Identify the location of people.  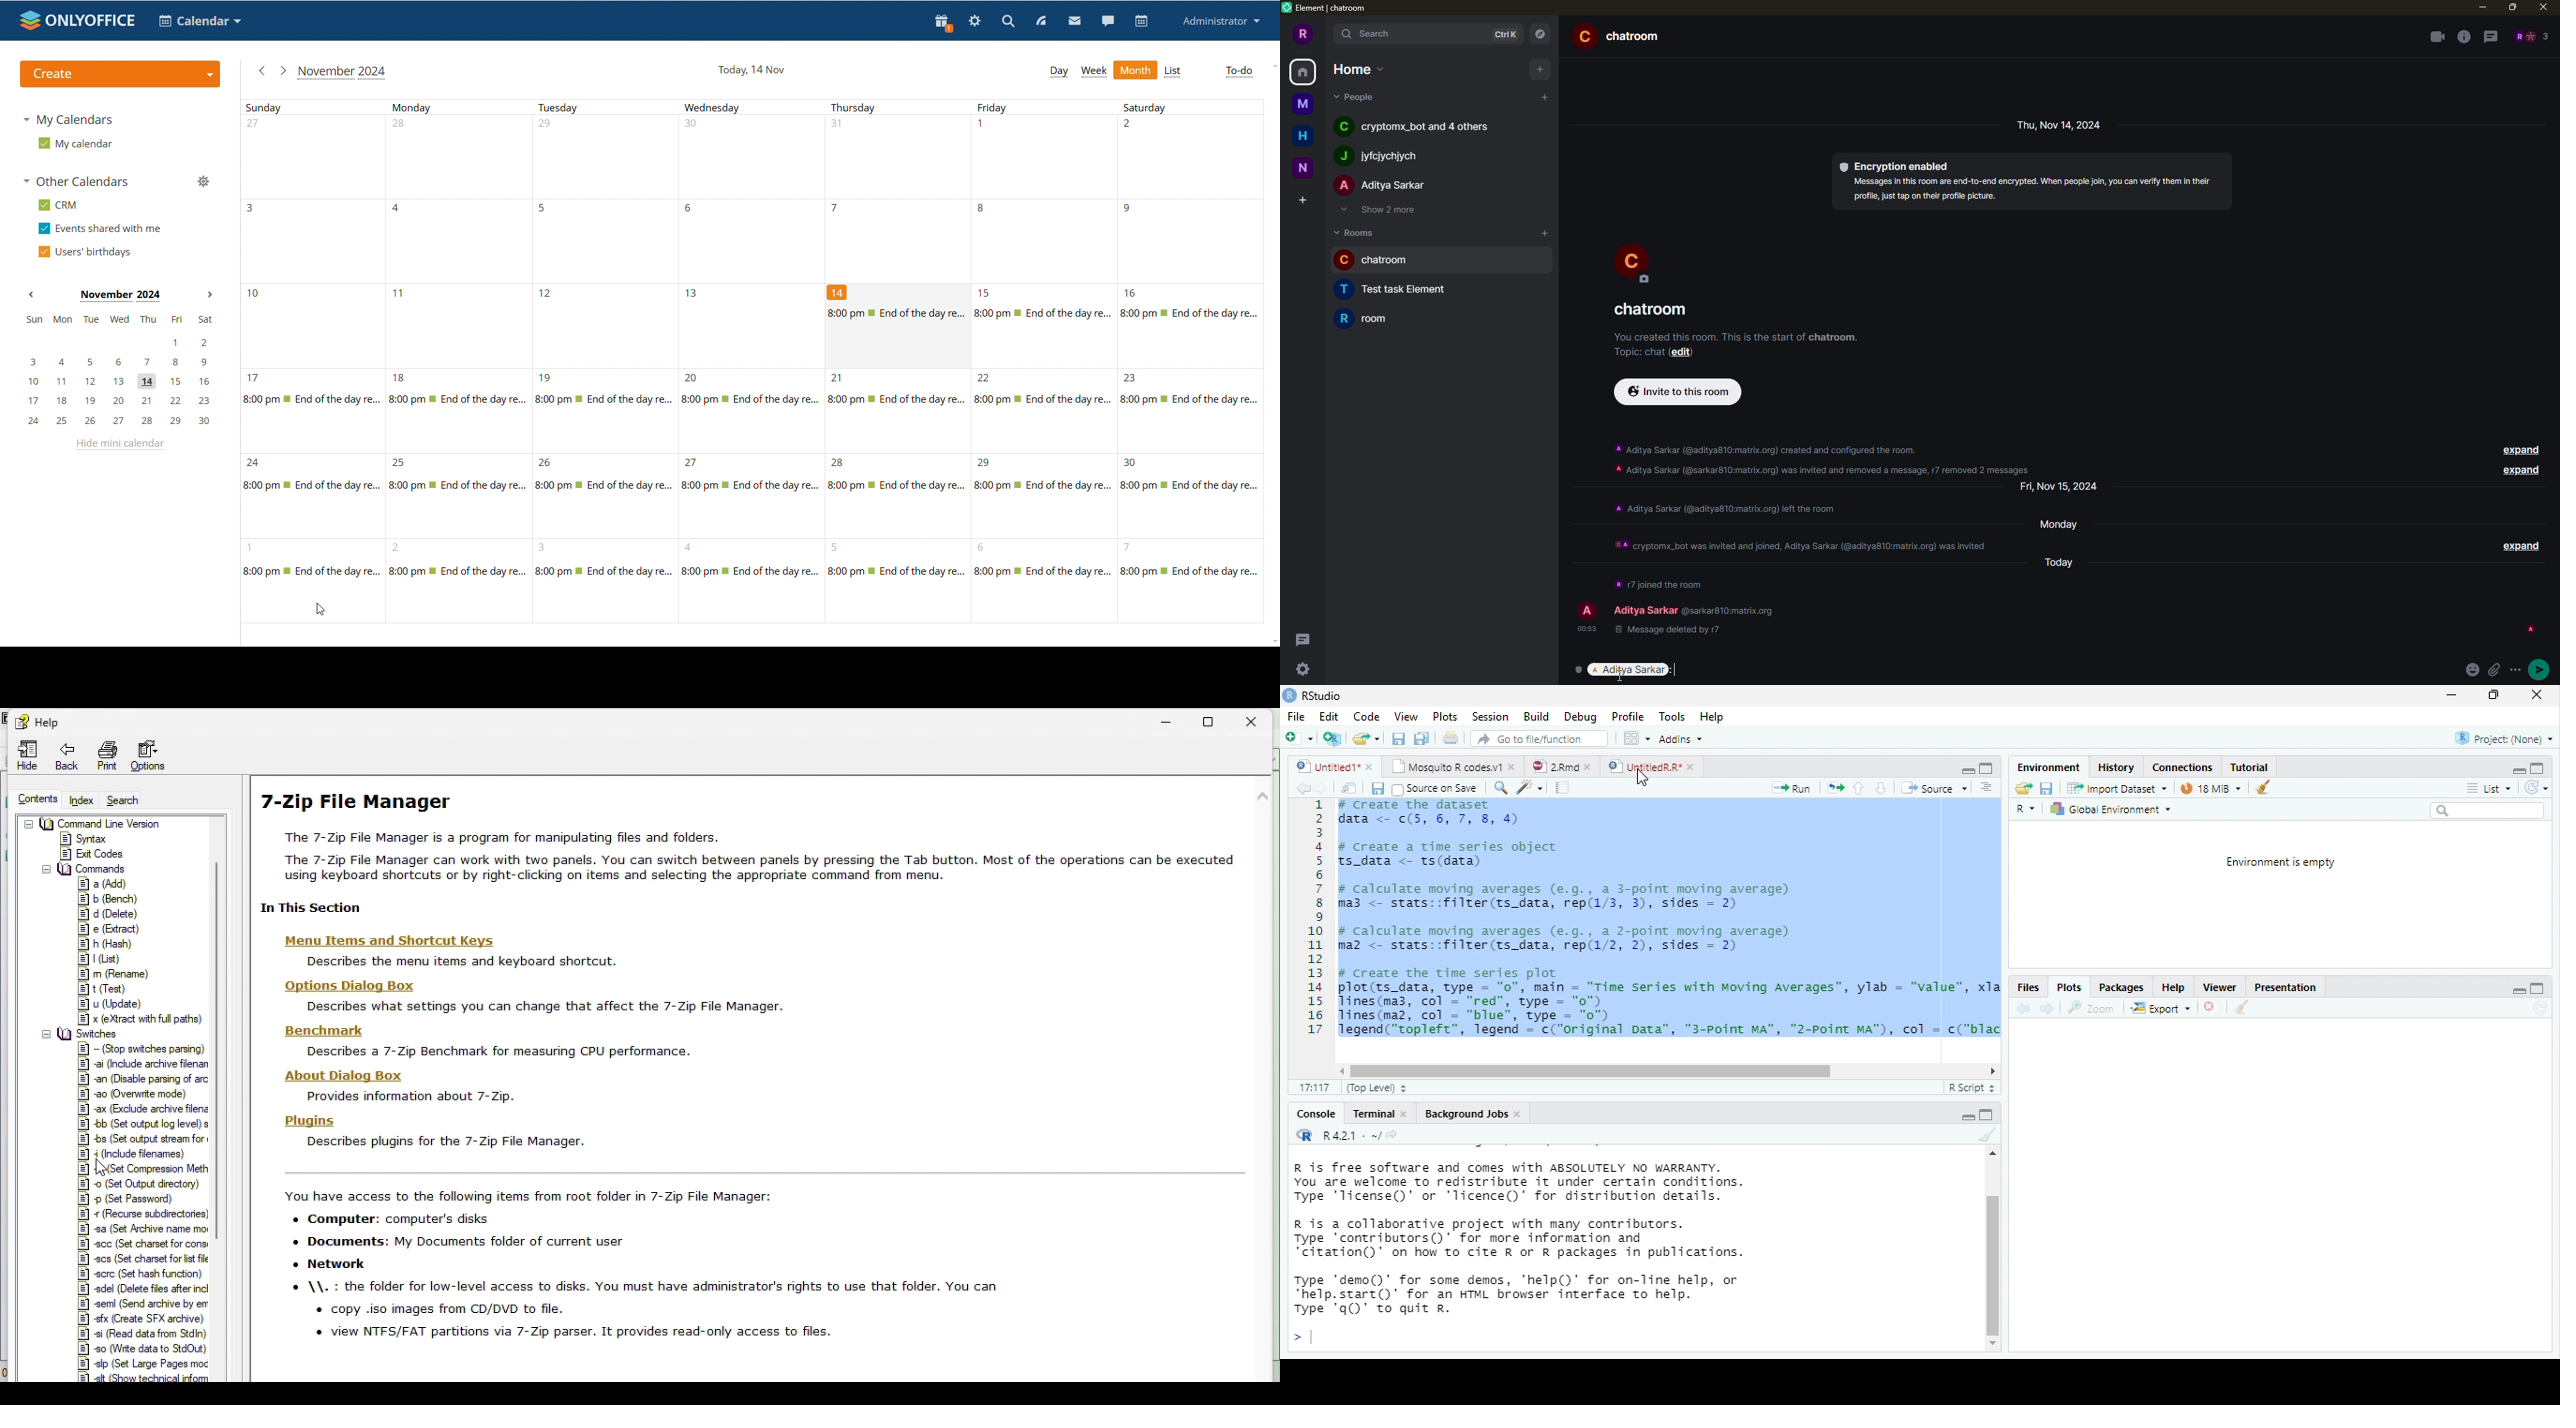
(1378, 157).